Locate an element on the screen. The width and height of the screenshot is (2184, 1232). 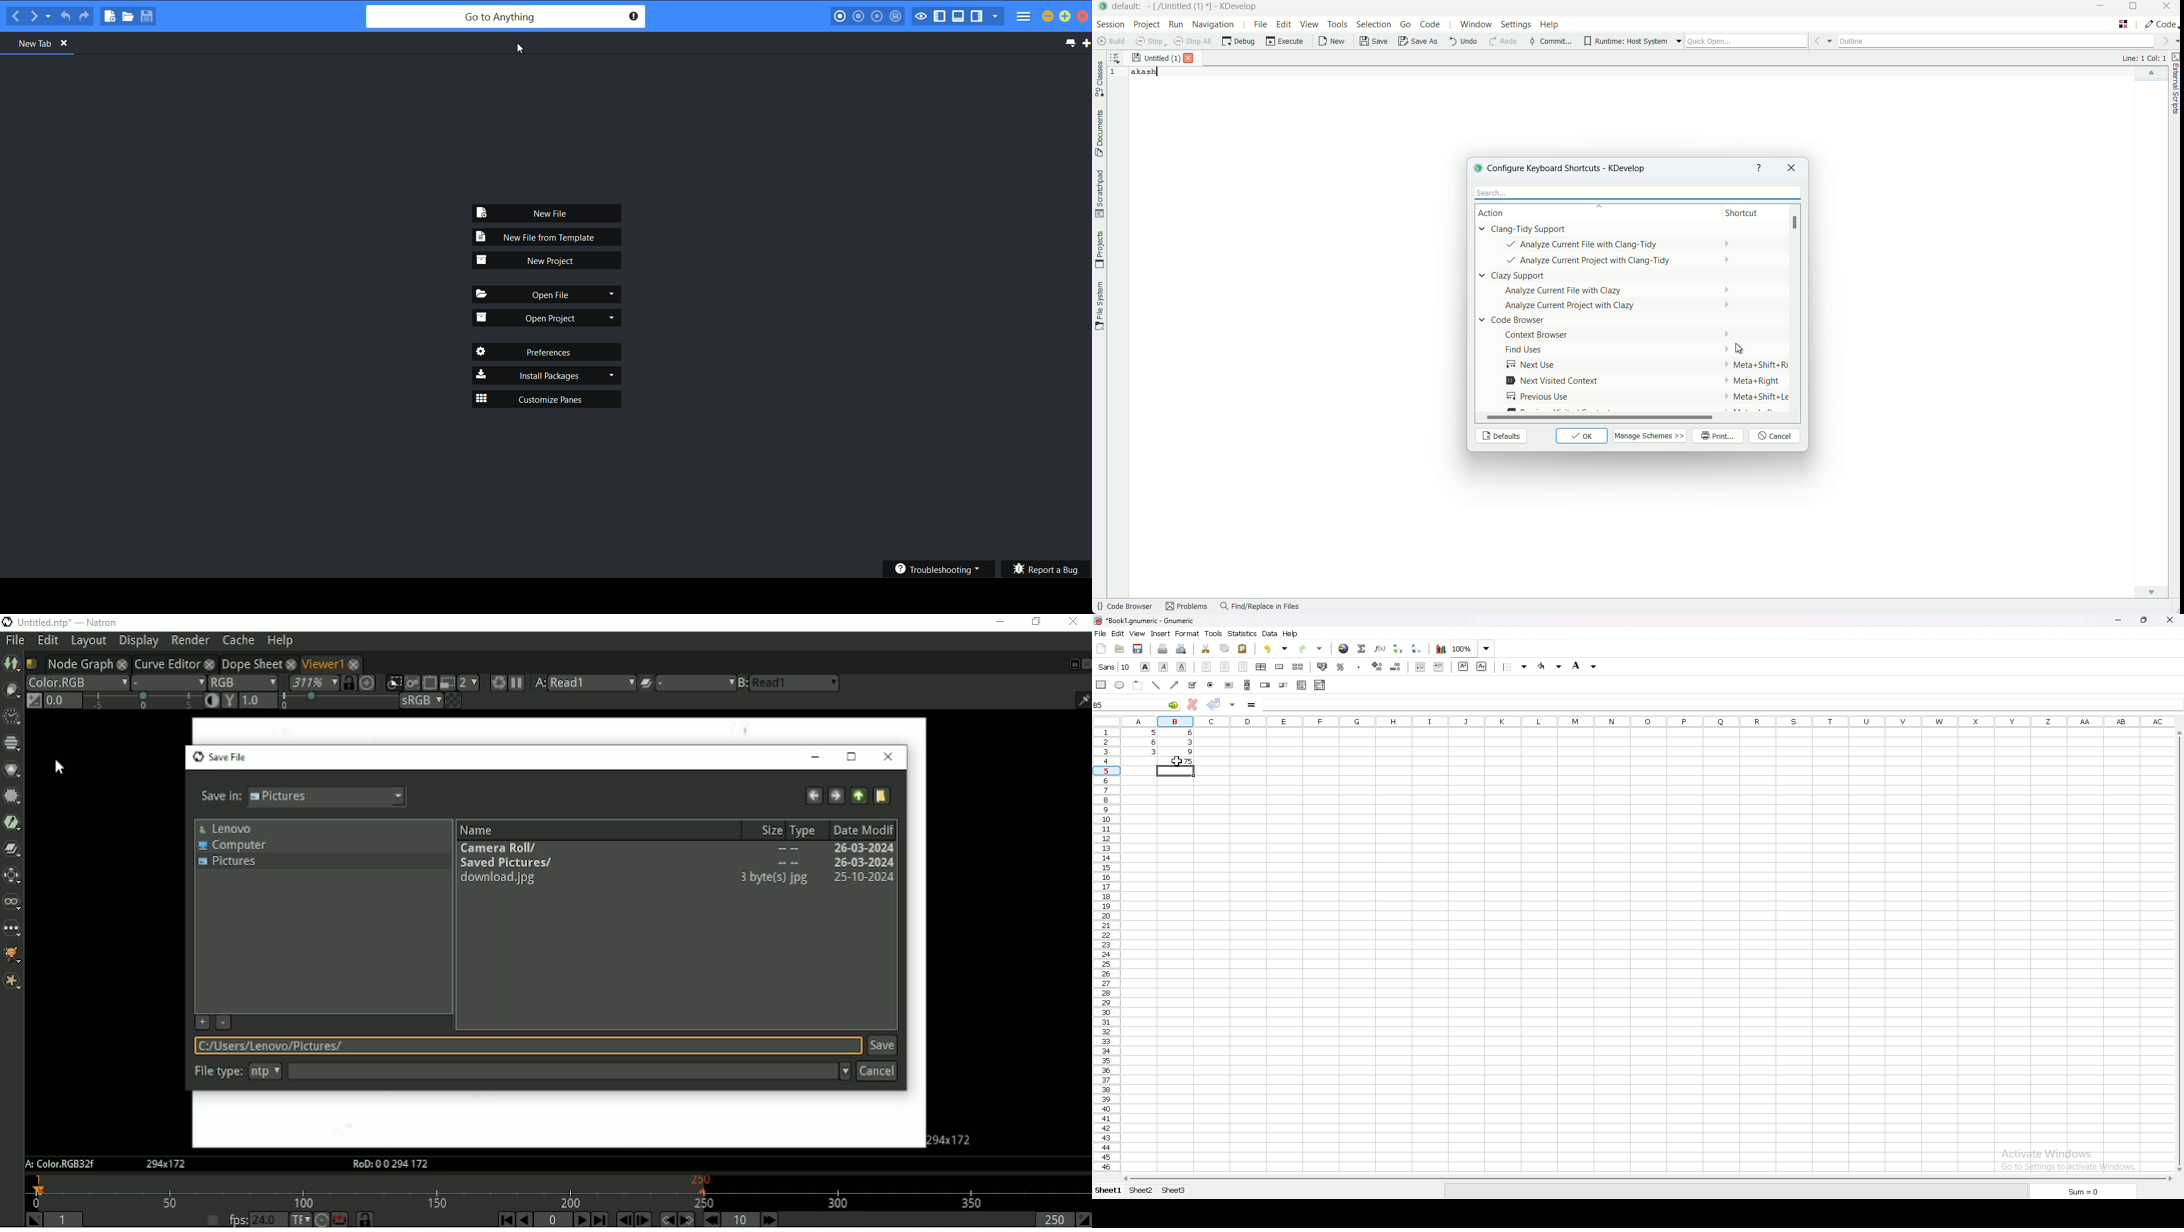
thousand separator is located at coordinates (1359, 666).